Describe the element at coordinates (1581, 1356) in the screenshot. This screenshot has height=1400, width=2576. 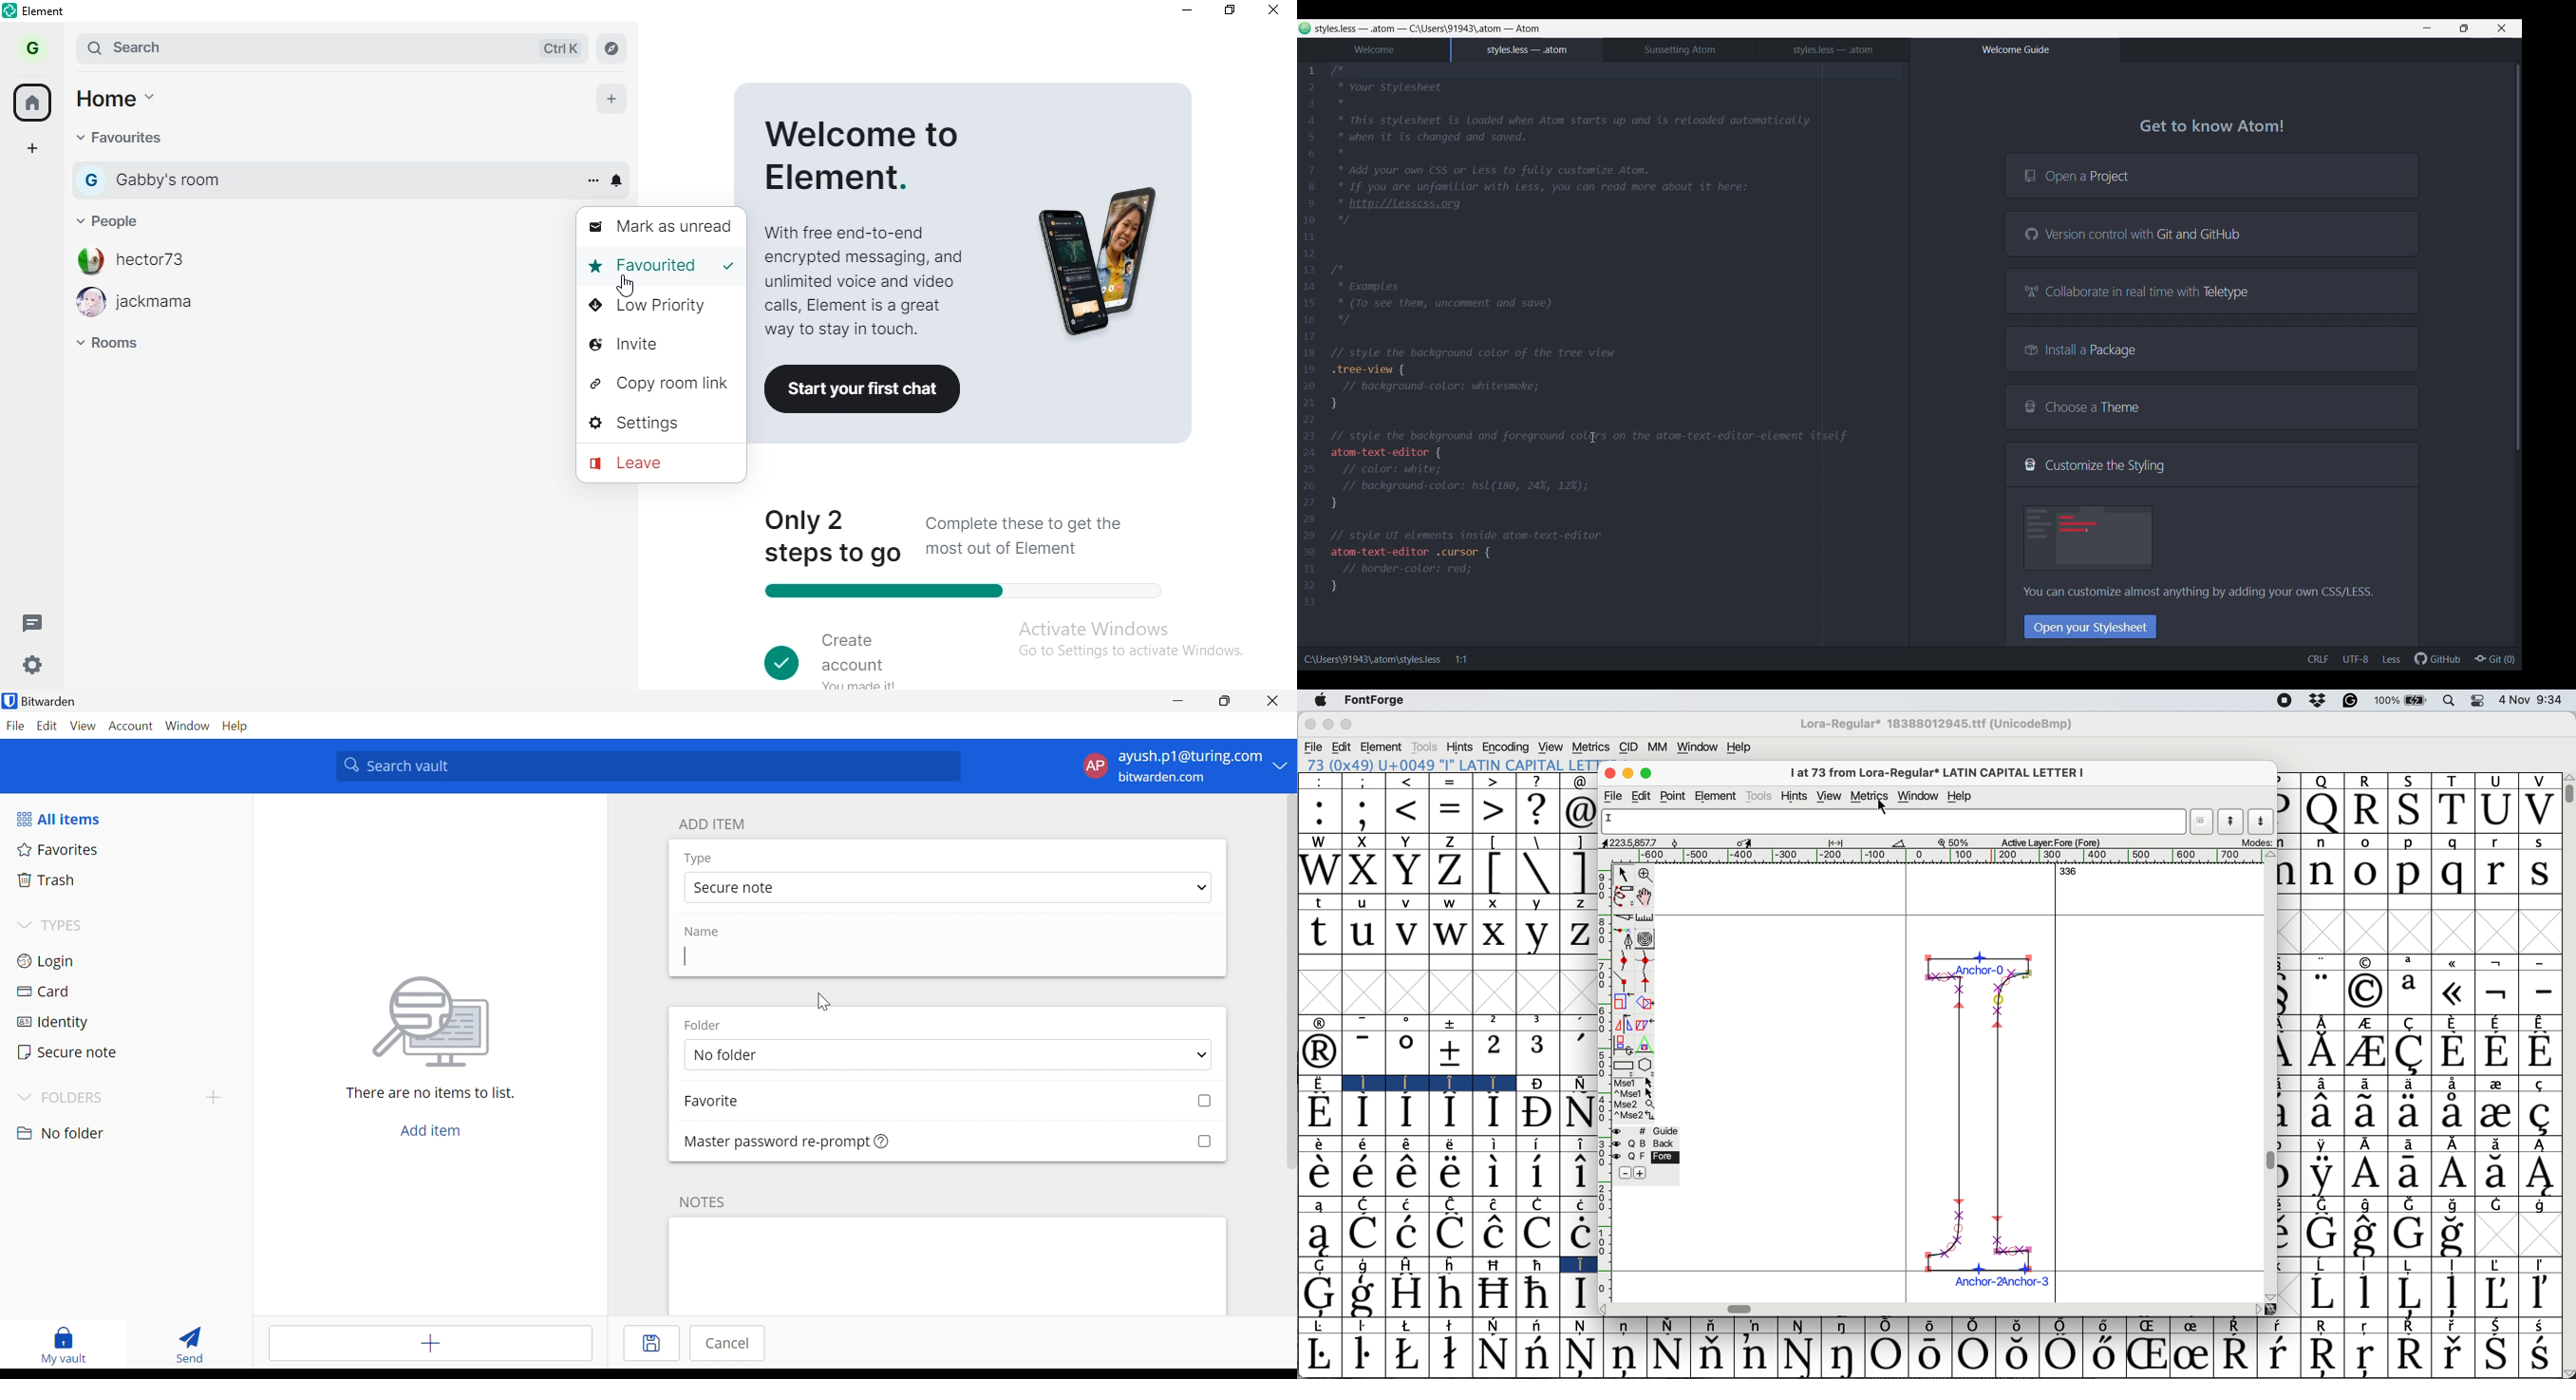
I see `Symbol` at that location.